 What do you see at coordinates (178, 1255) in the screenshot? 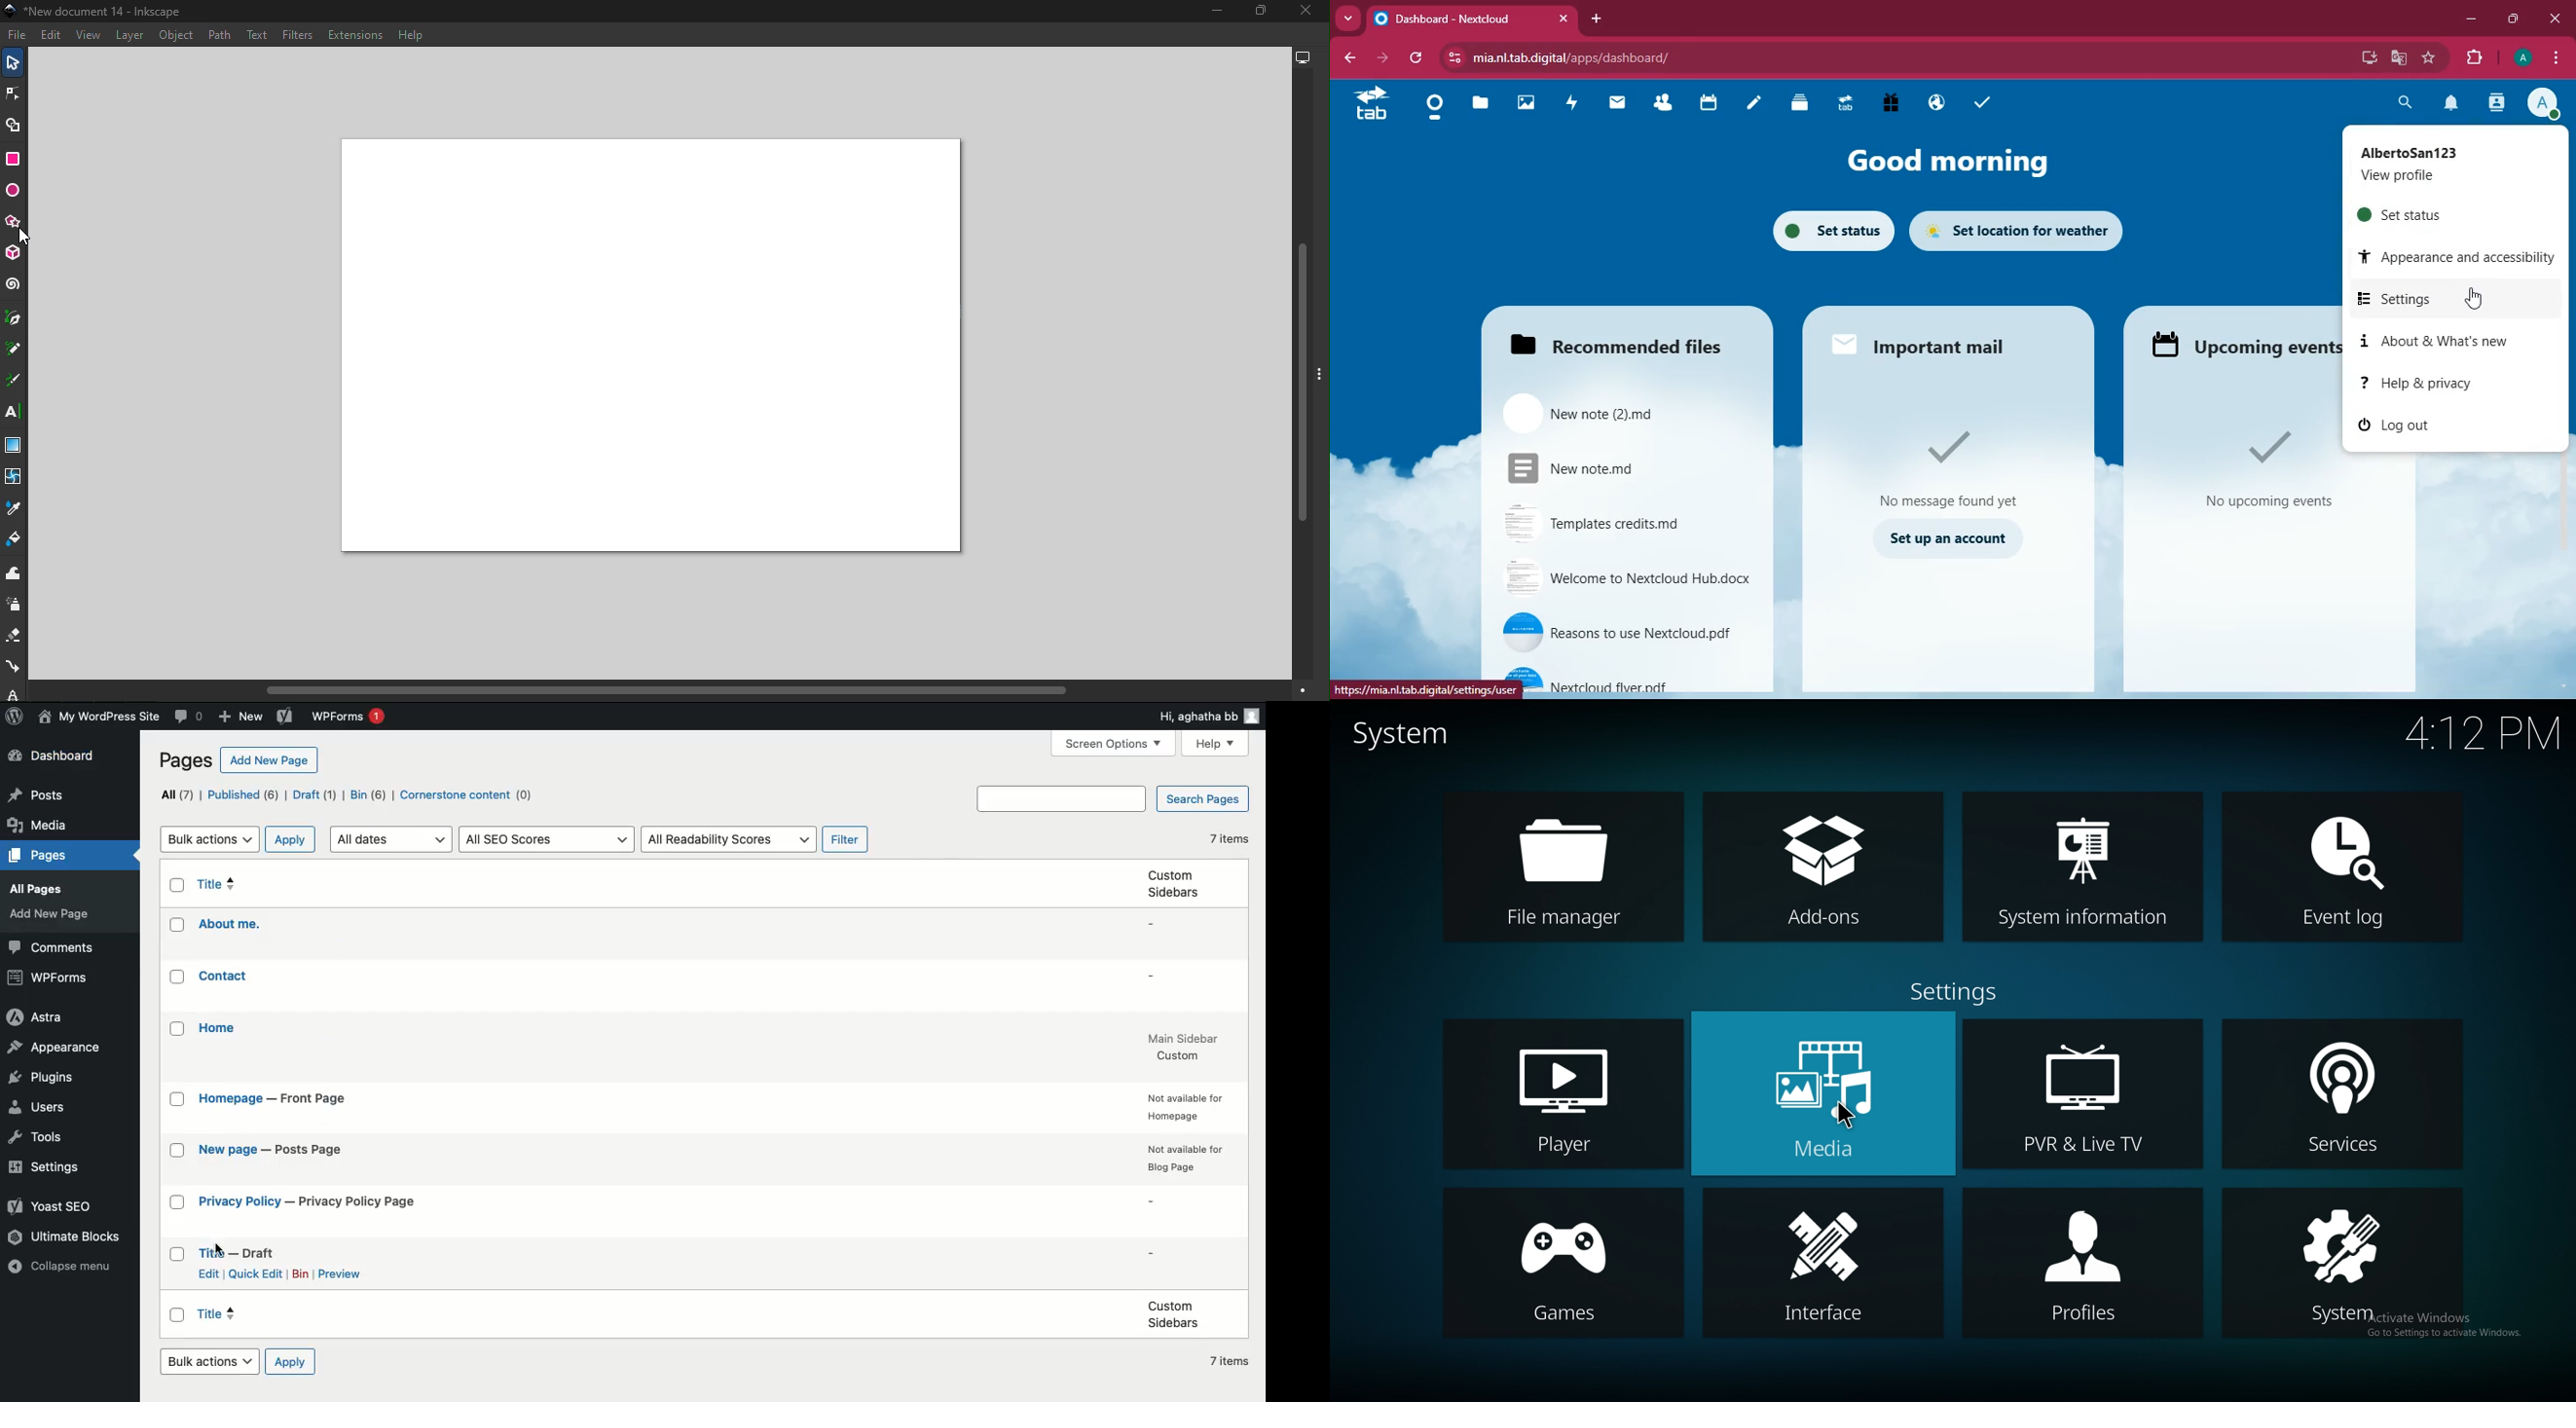
I see `Checkbox` at bounding box center [178, 1255].